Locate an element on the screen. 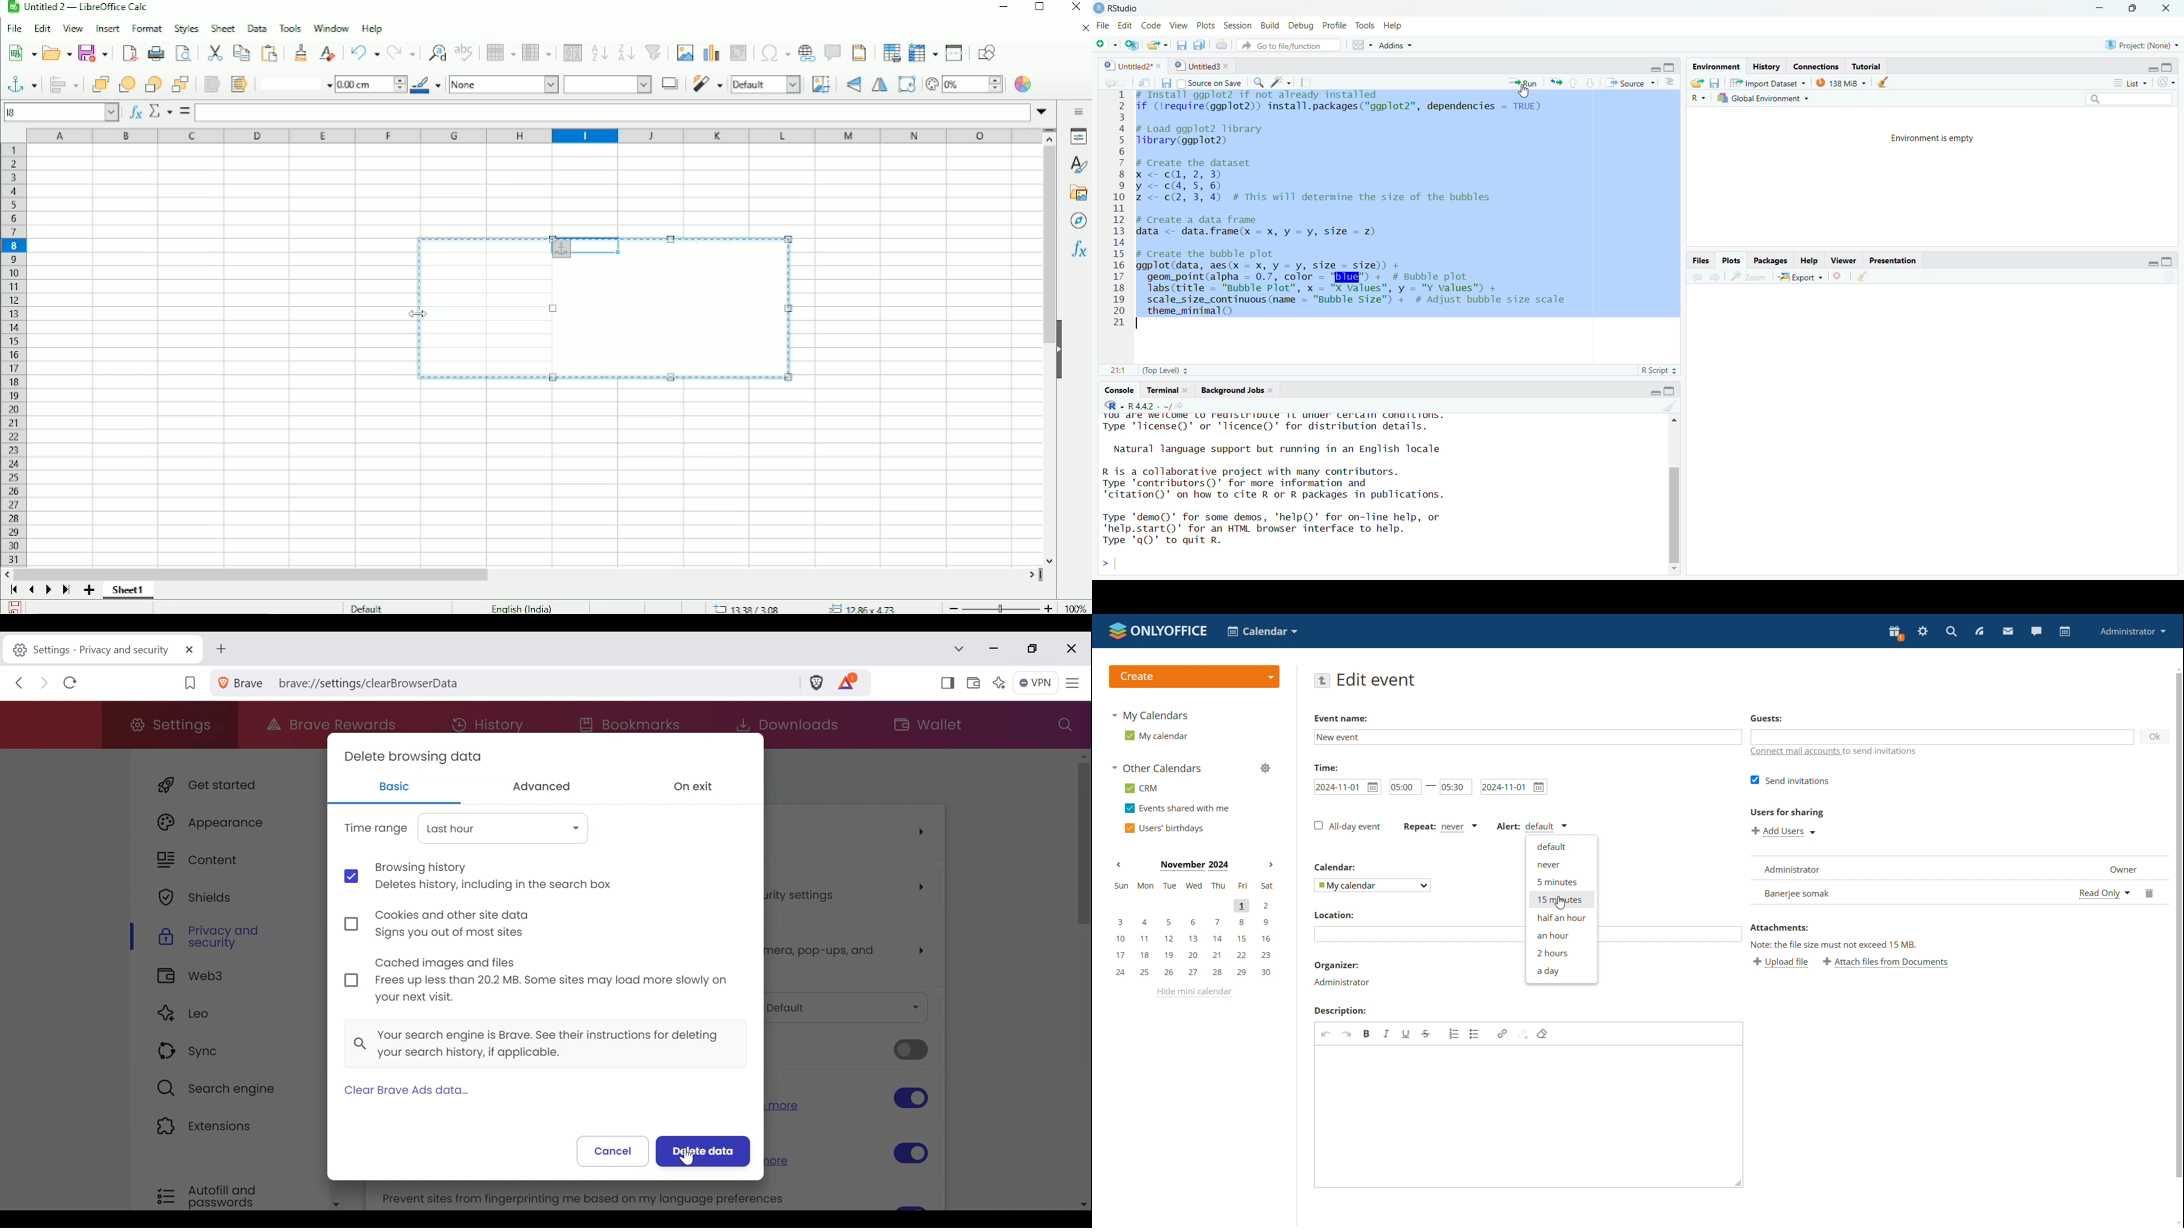  Plots is located at coordinates (1206, 26).